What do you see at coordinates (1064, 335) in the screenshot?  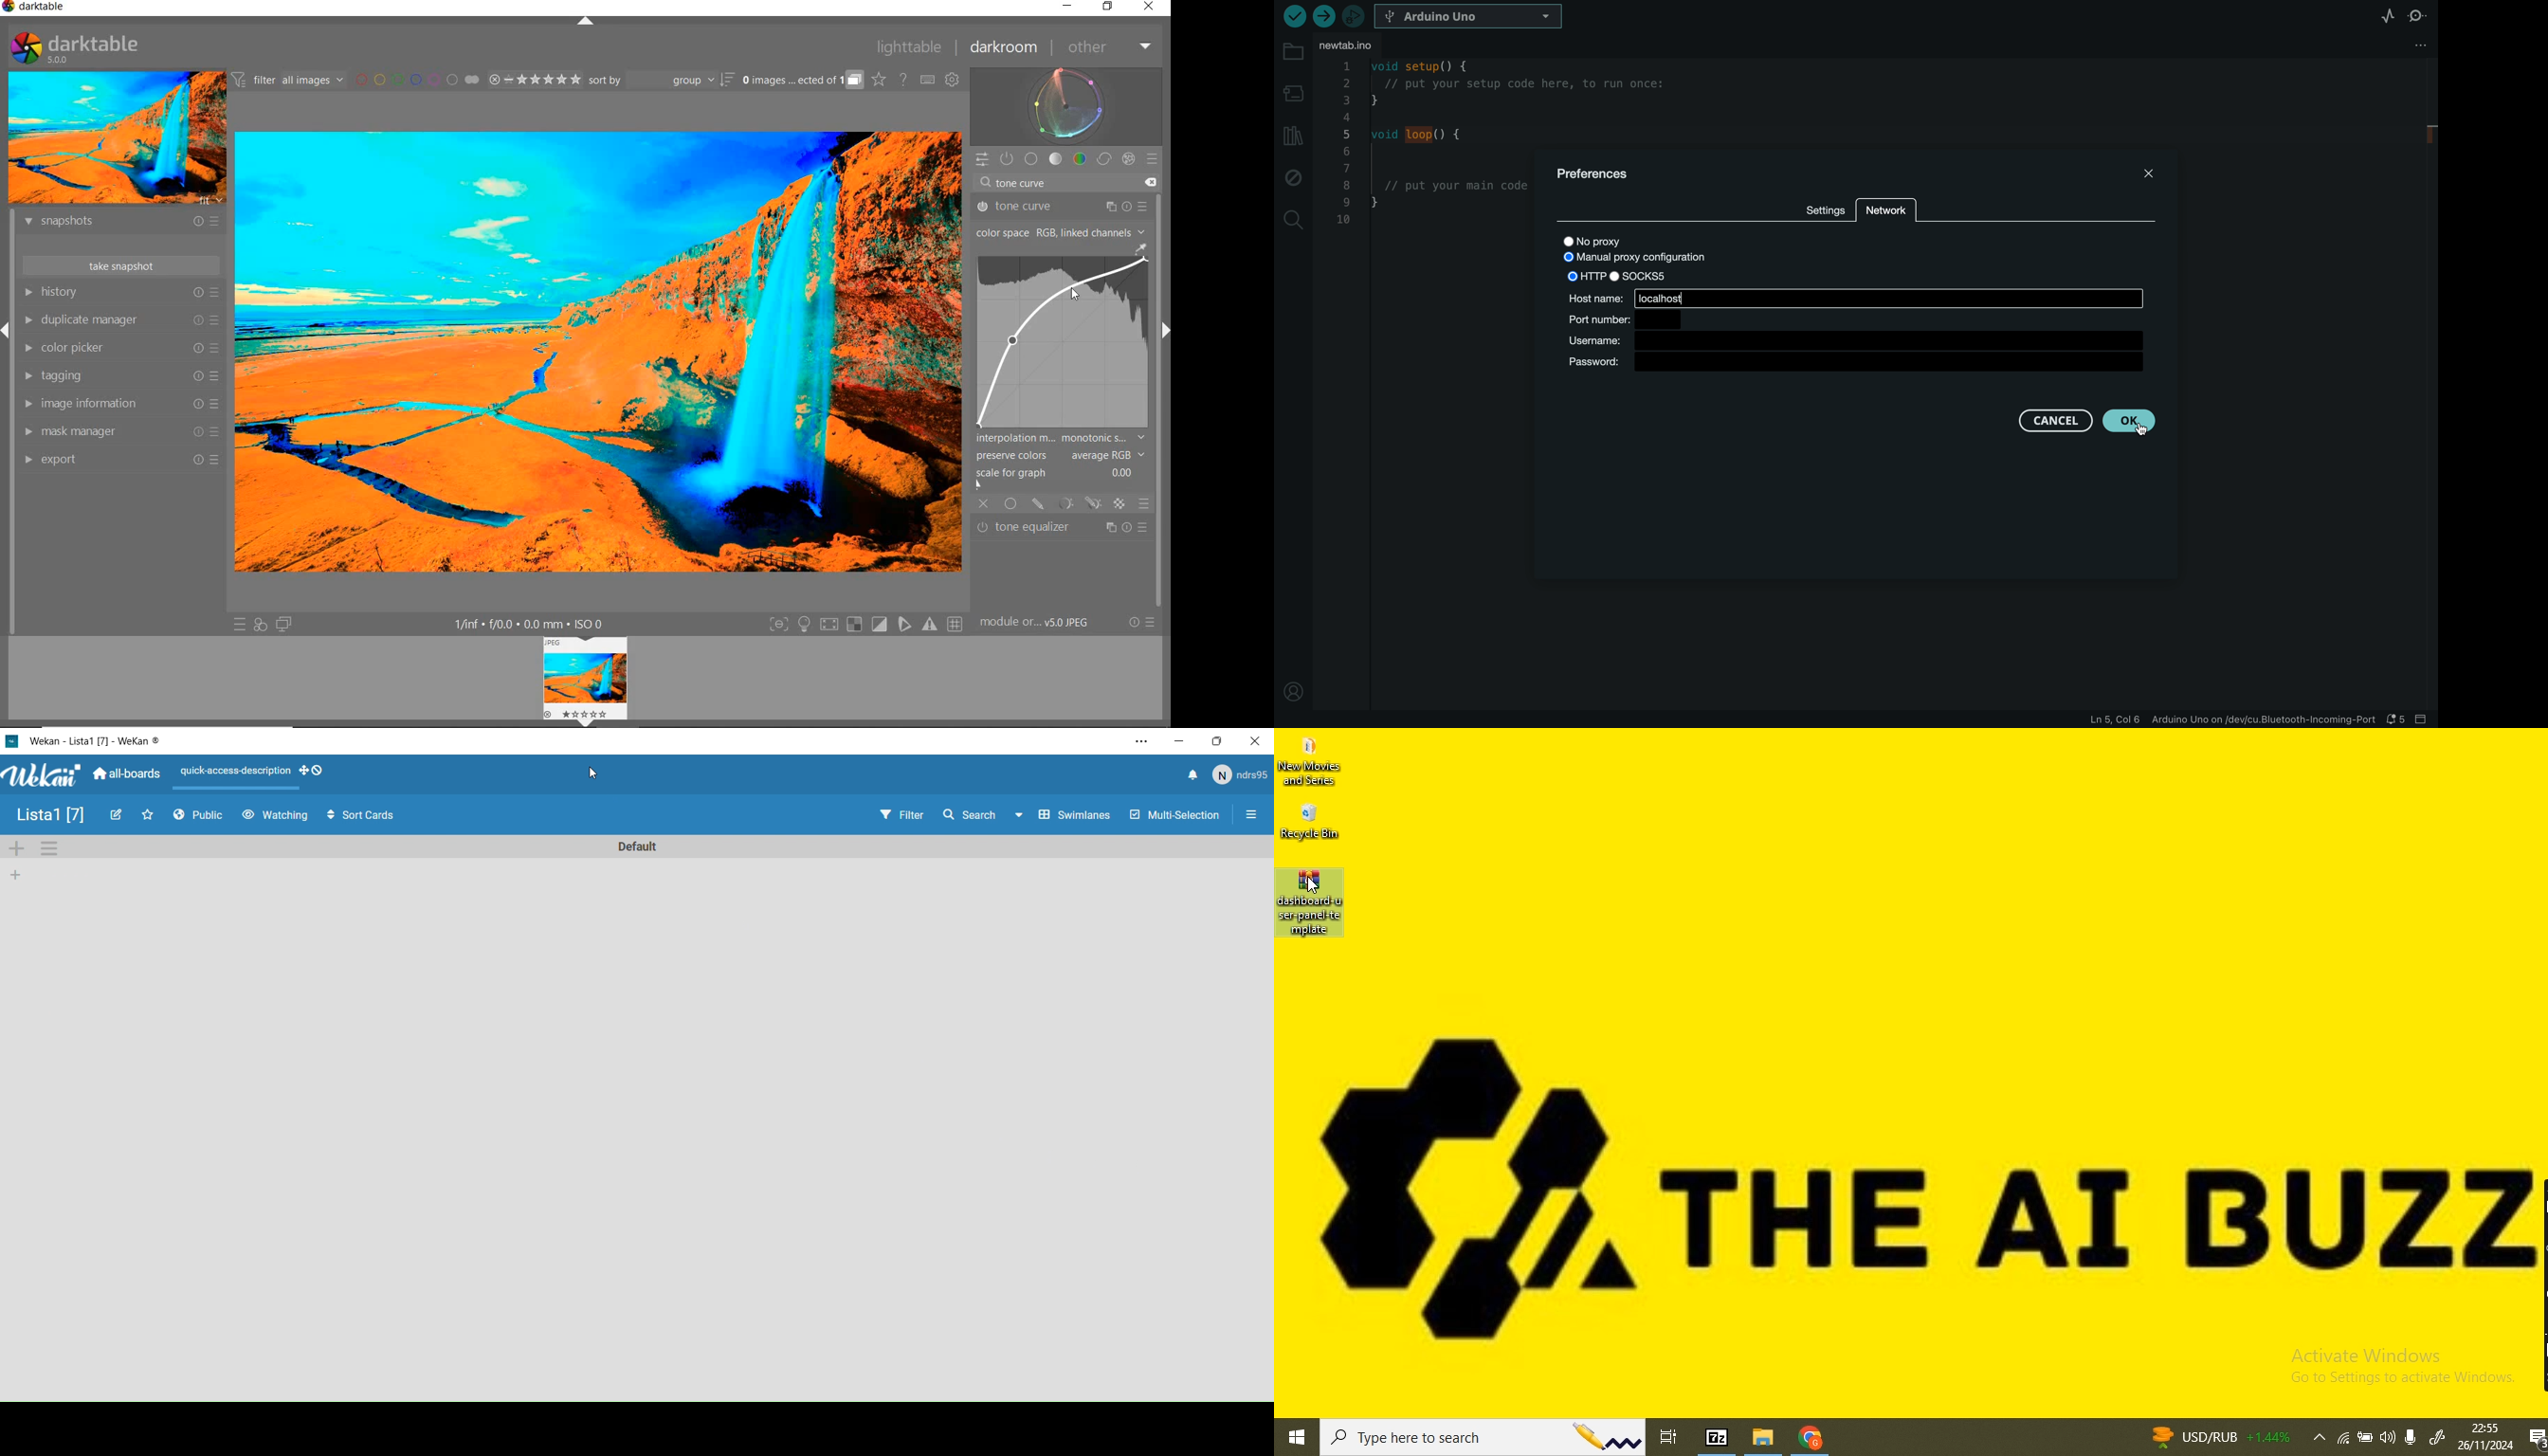 I see `TONE CURVE` at bounding box center [1064, 335].